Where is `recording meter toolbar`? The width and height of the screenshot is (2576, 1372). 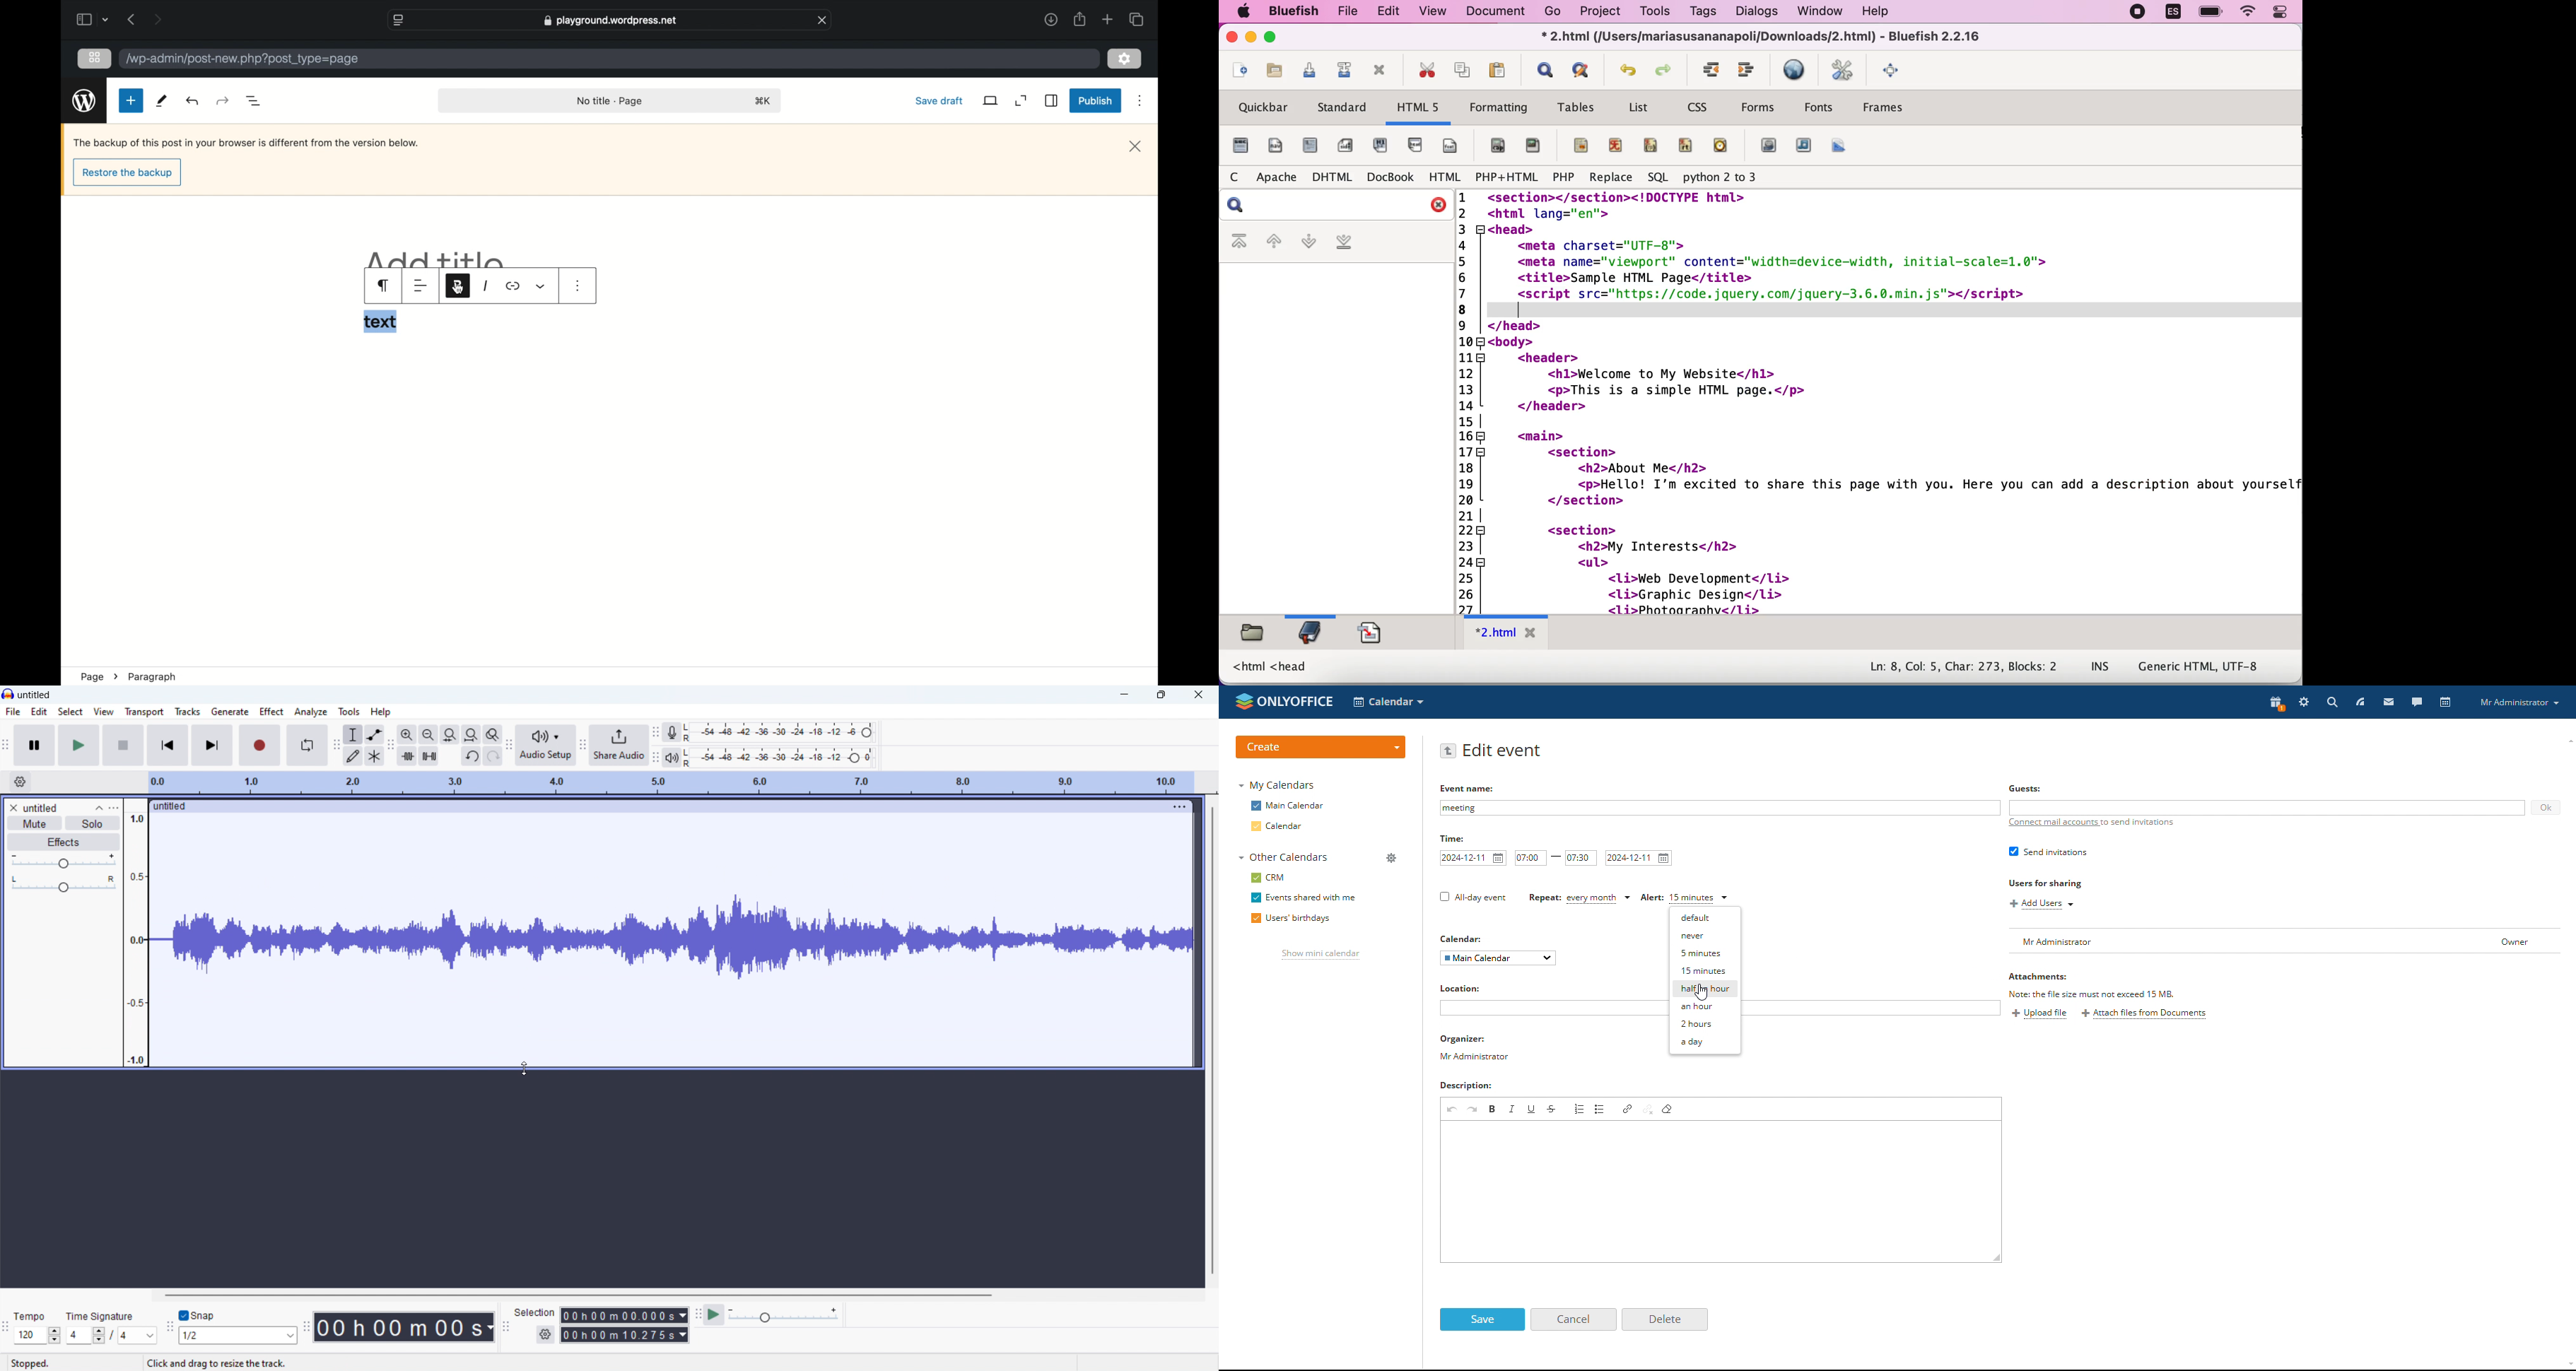 recording meter toolbar is located at coordinates (657, 732).